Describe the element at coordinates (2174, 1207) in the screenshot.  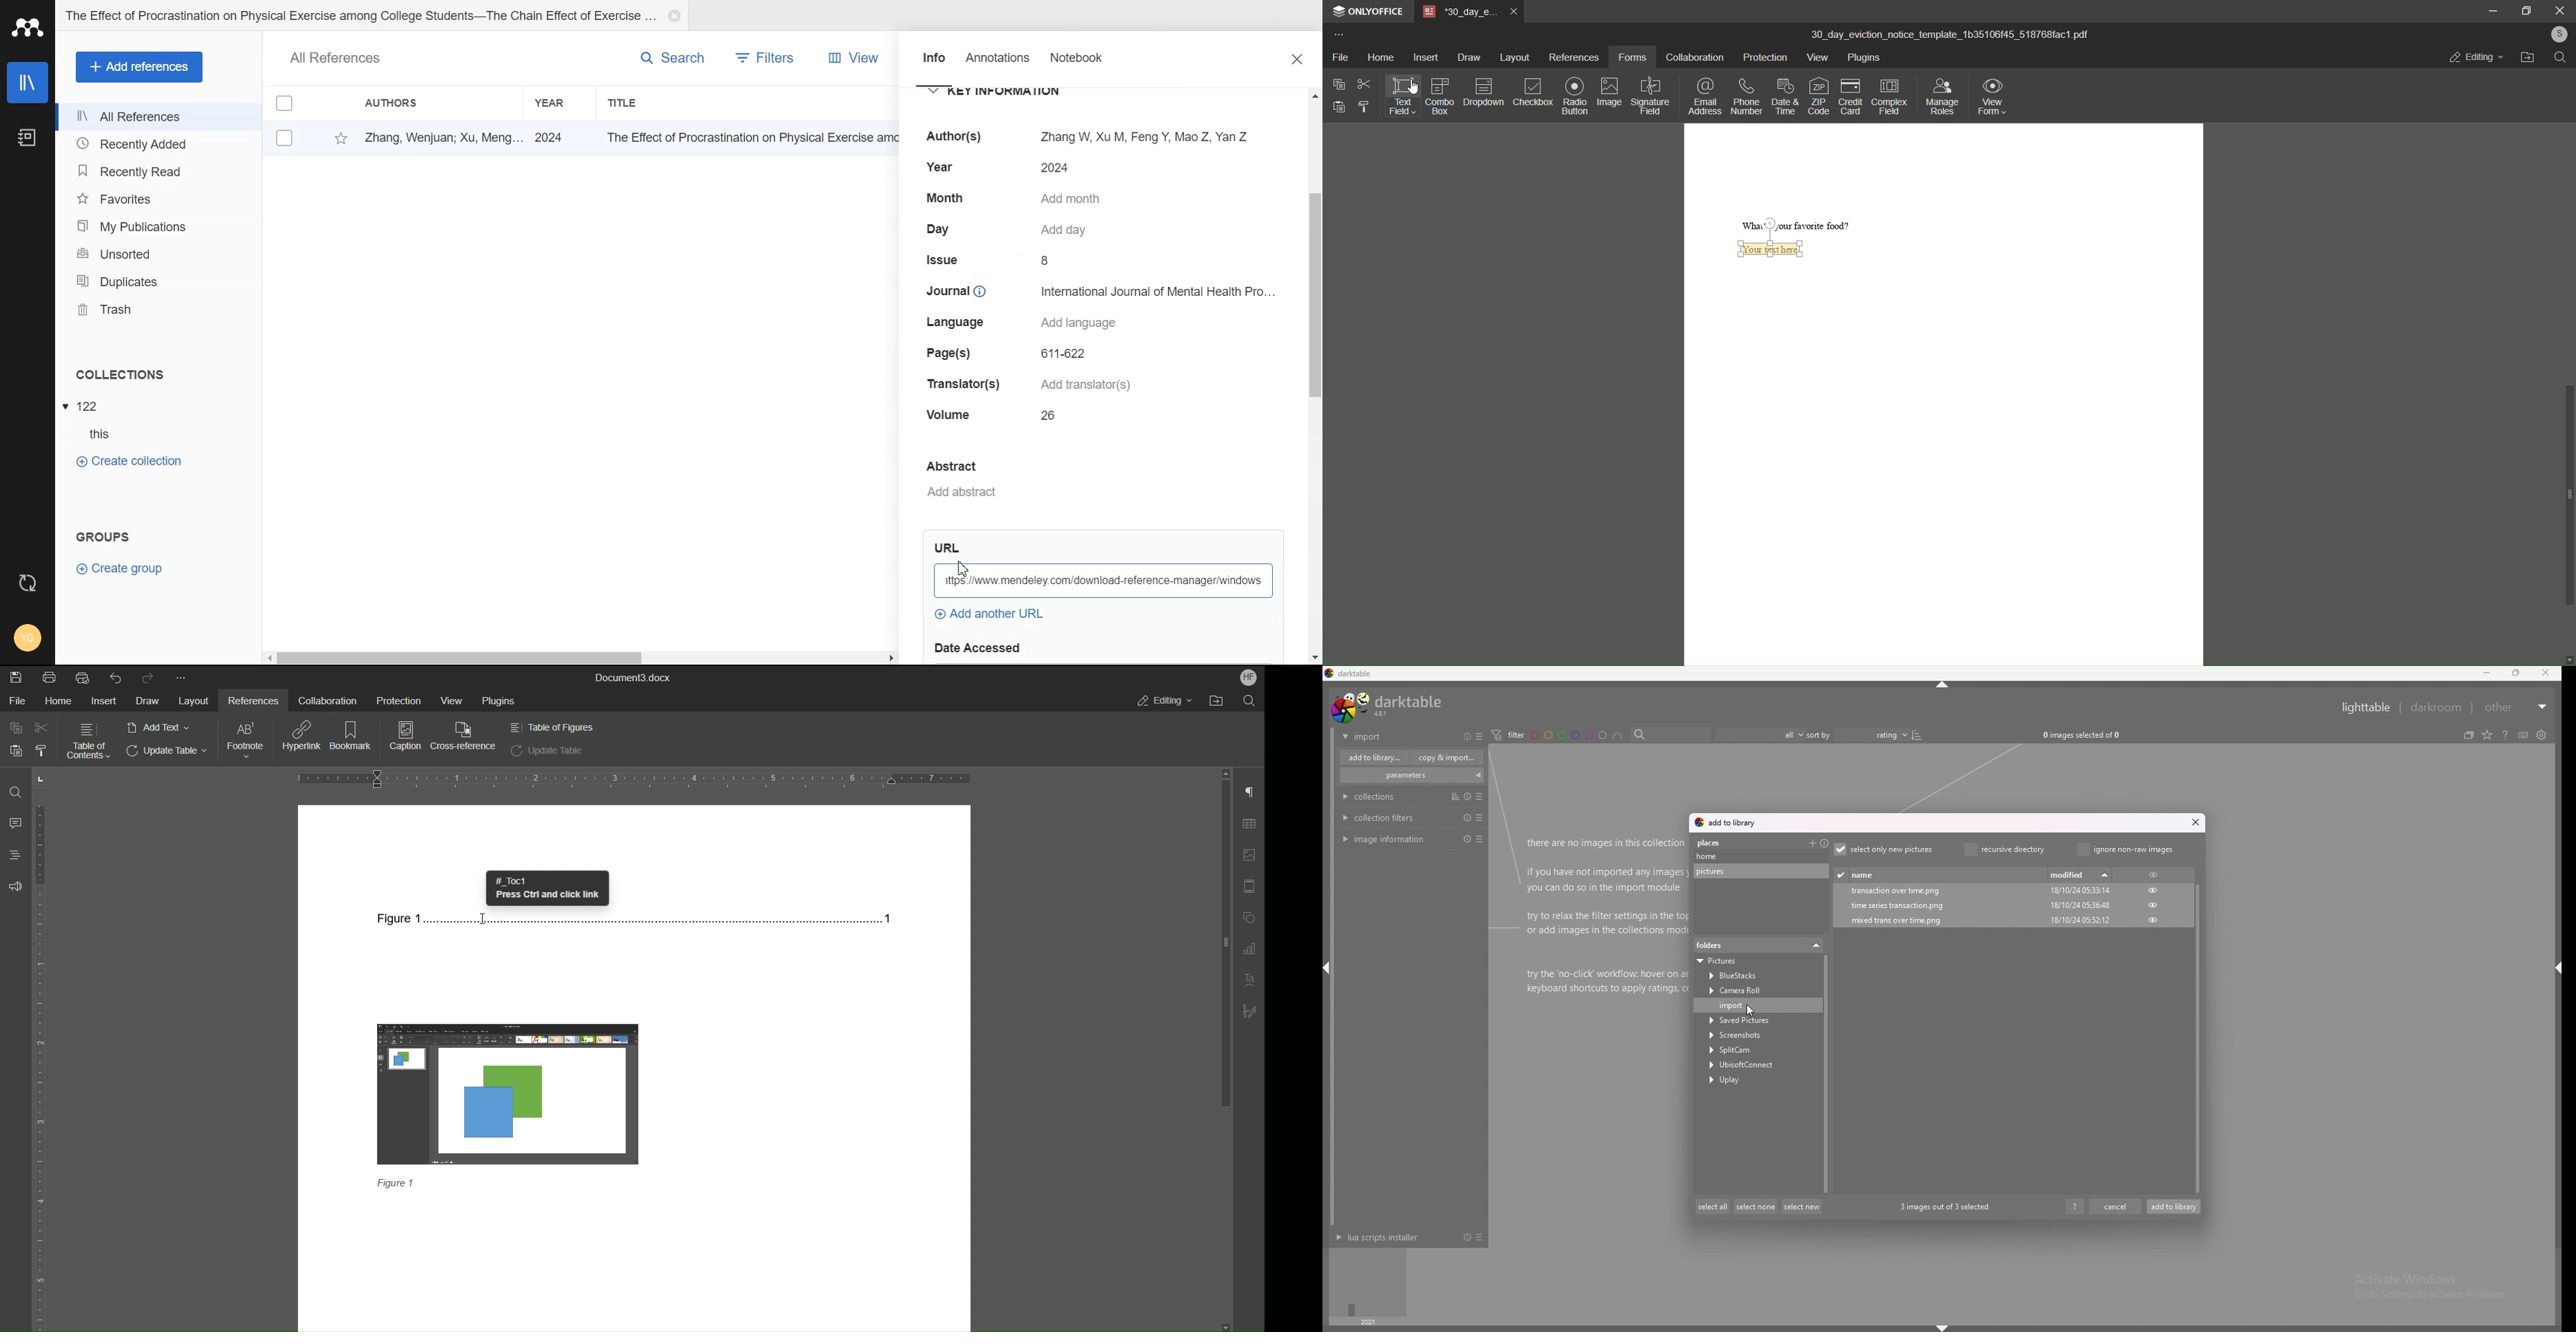
I see `add to library` at that location.